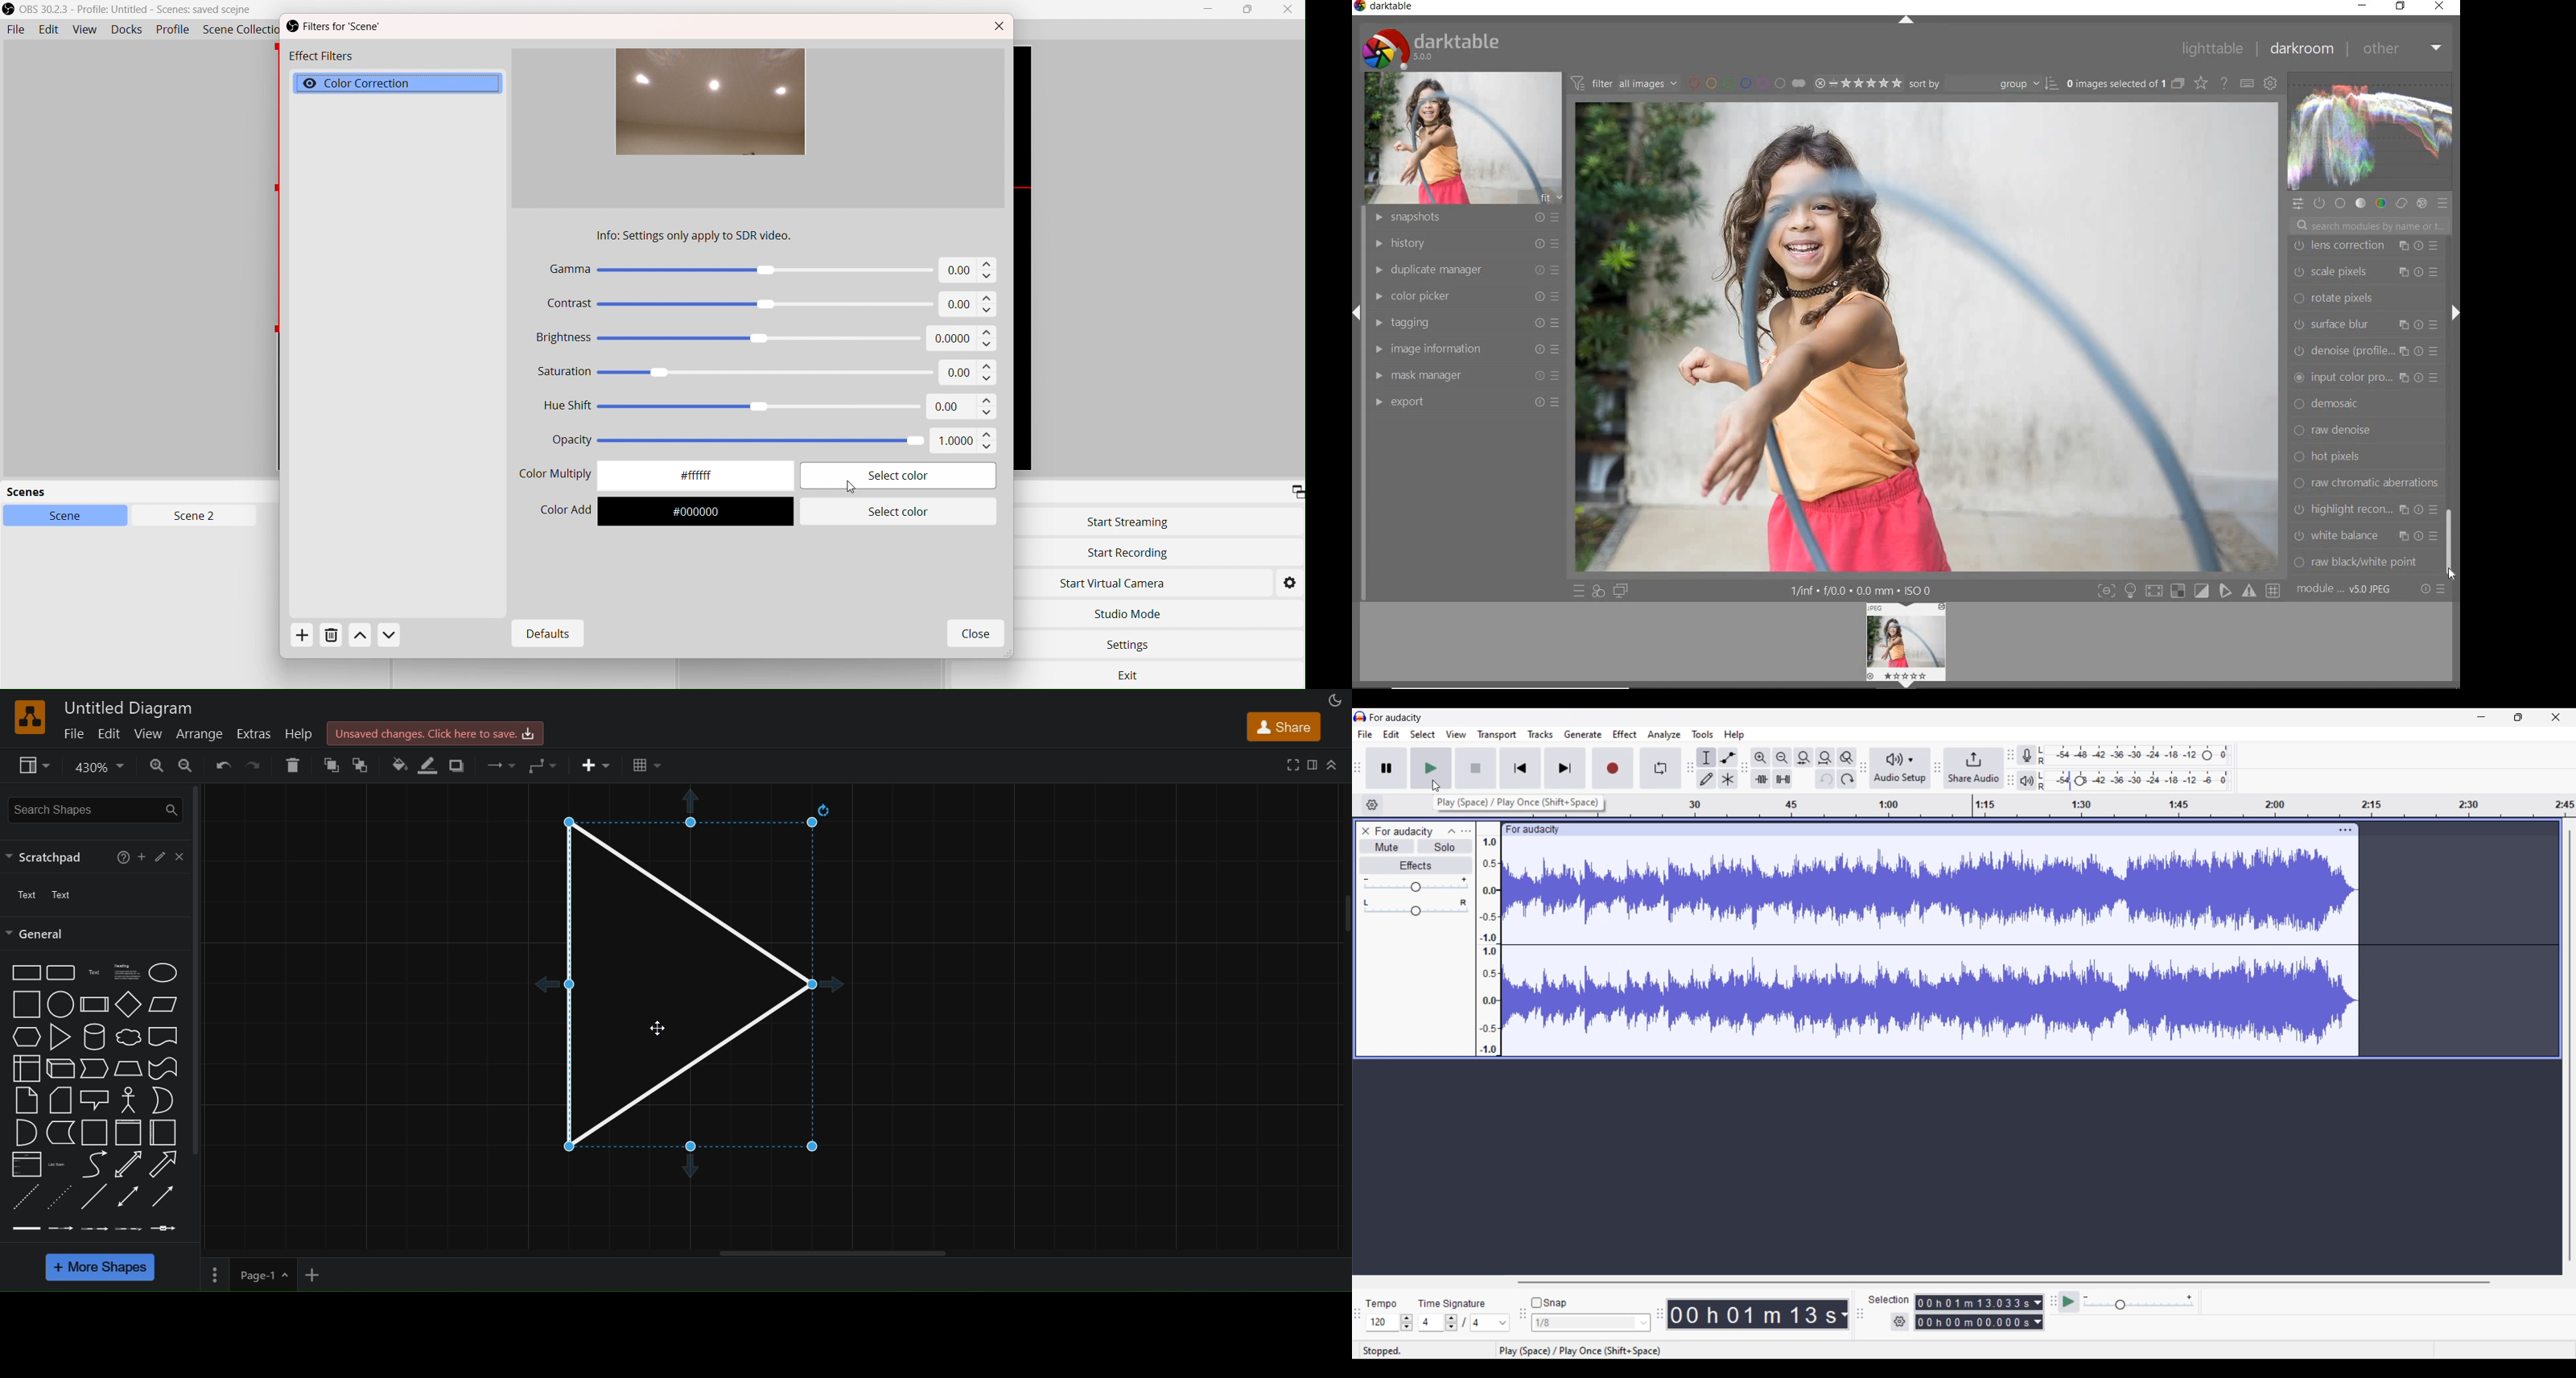  What do you see at coordinates (330, 765) in the screenshot?
I see `to front` at bounding box center [330, 765].